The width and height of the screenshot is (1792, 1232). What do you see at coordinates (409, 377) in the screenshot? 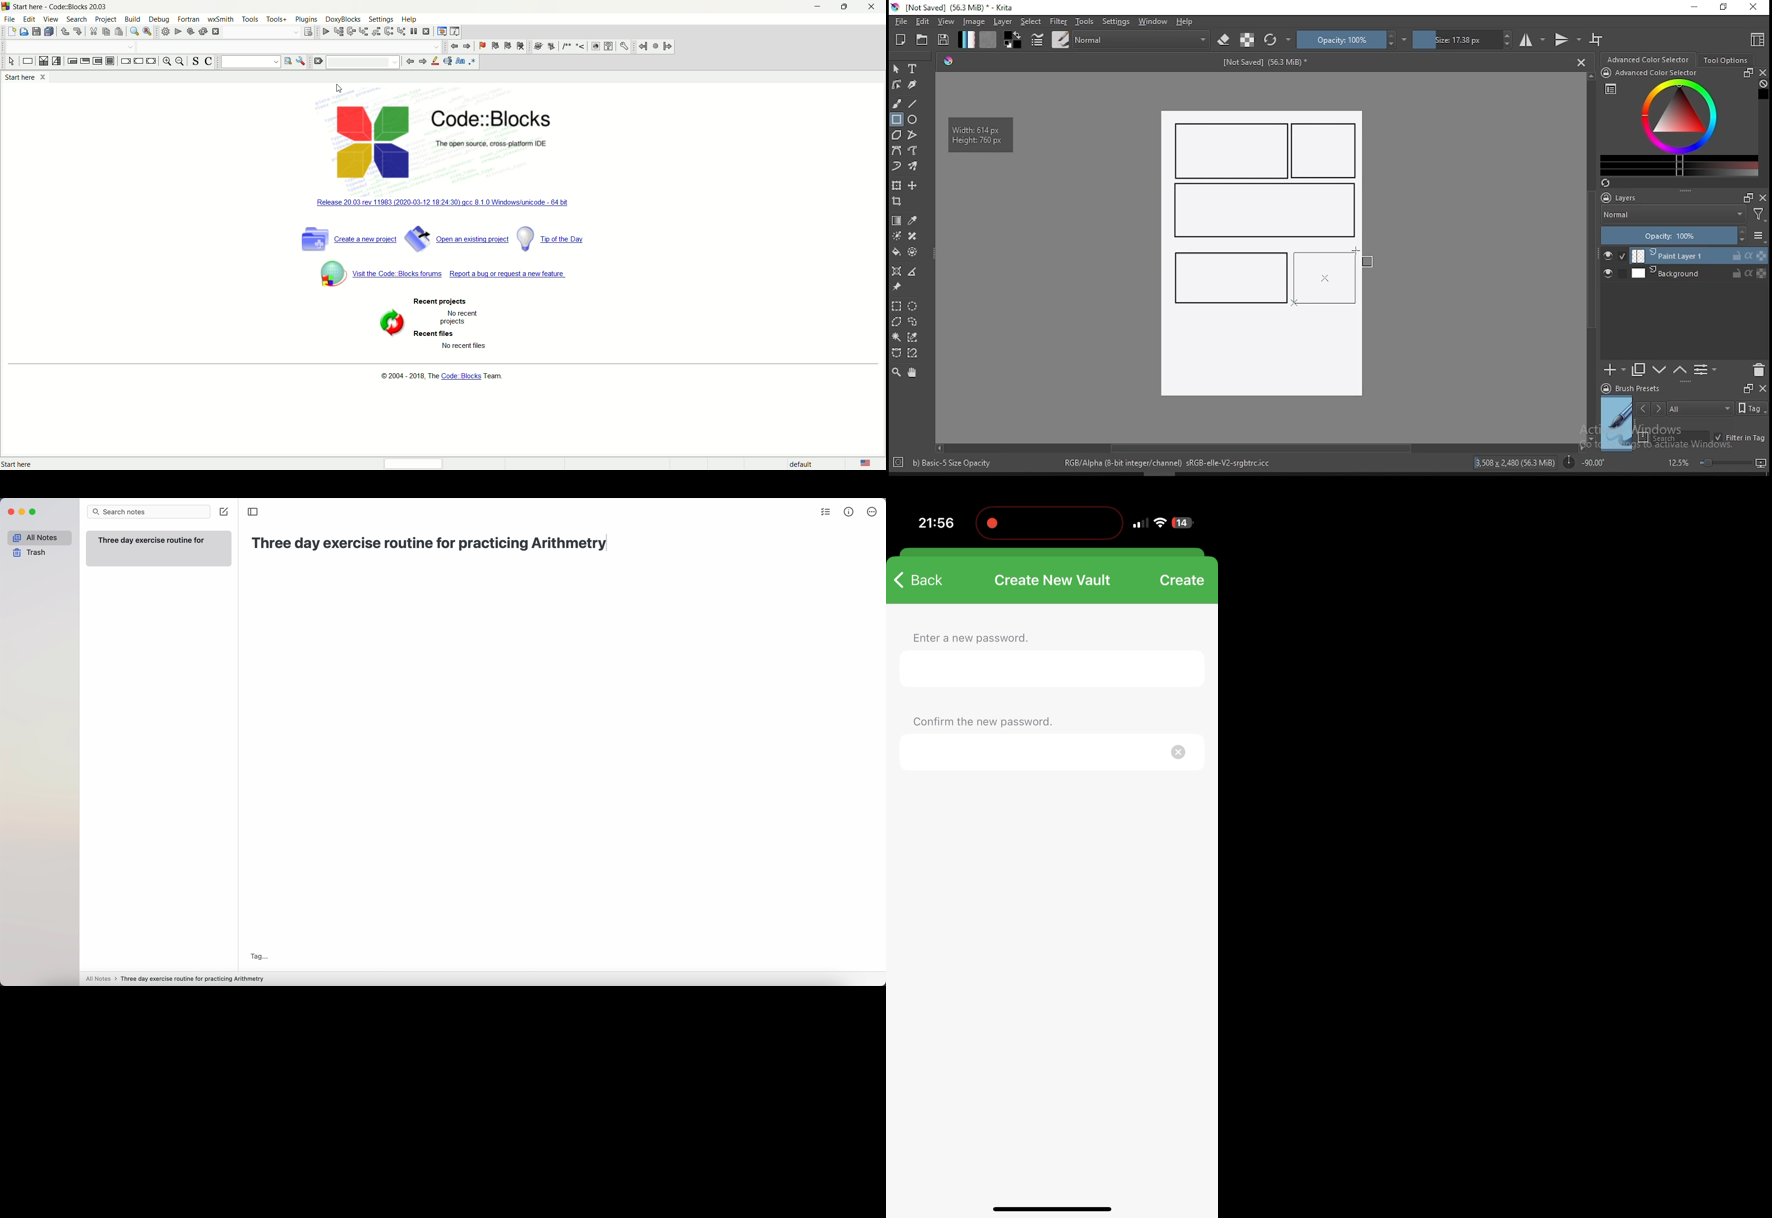
I see `text` at bounding box center [409, 377].